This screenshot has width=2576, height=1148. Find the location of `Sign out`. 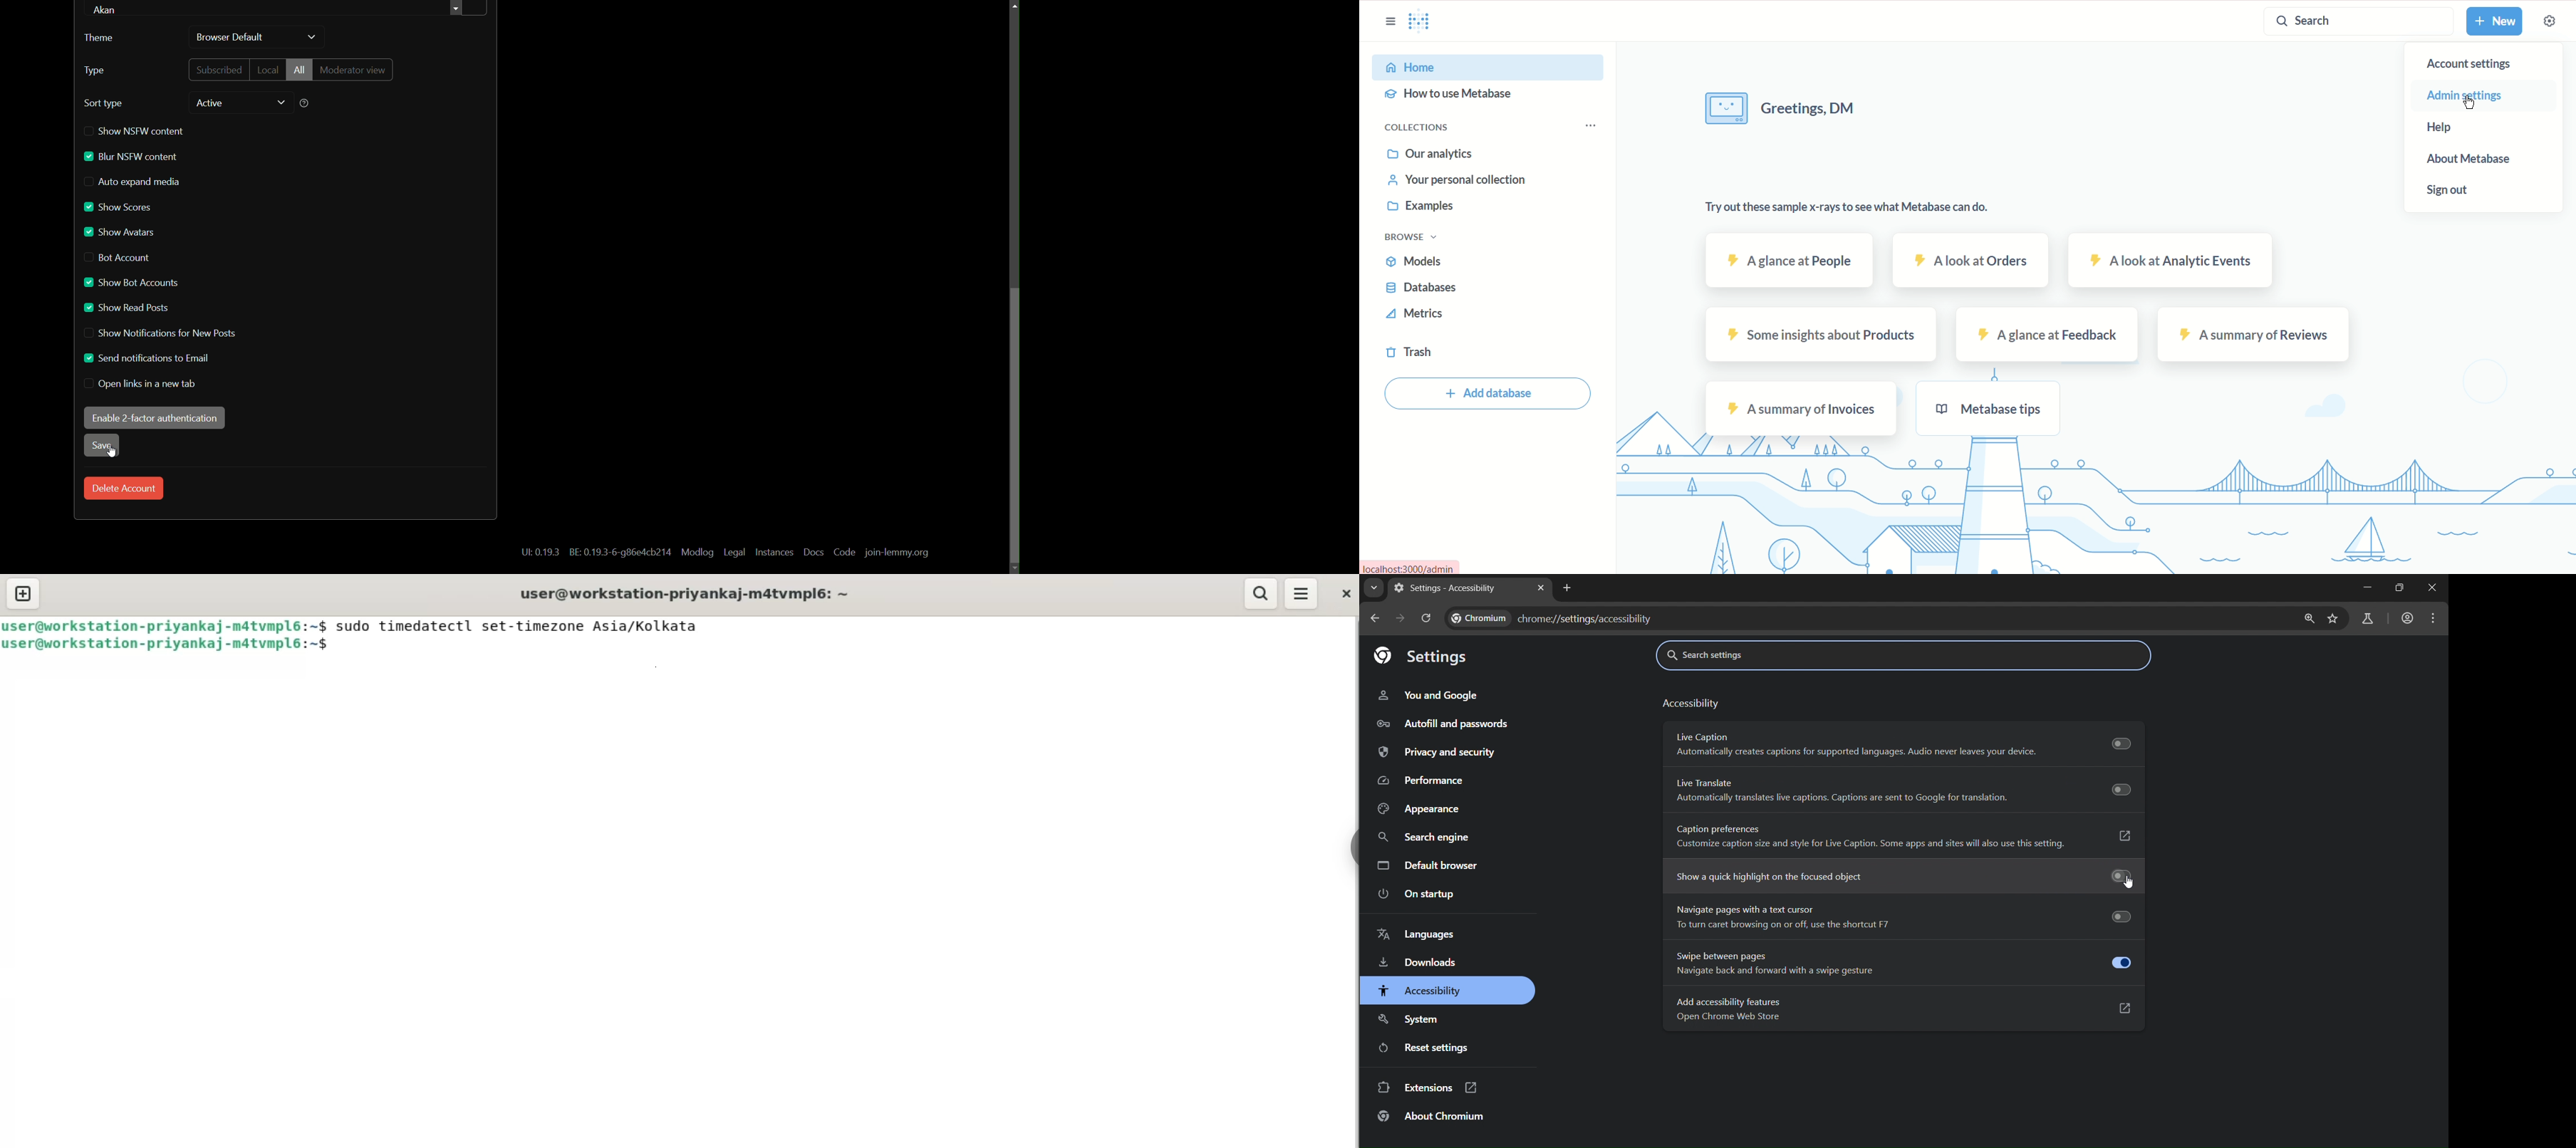

Sign out is located at coordinates (2453, 193).